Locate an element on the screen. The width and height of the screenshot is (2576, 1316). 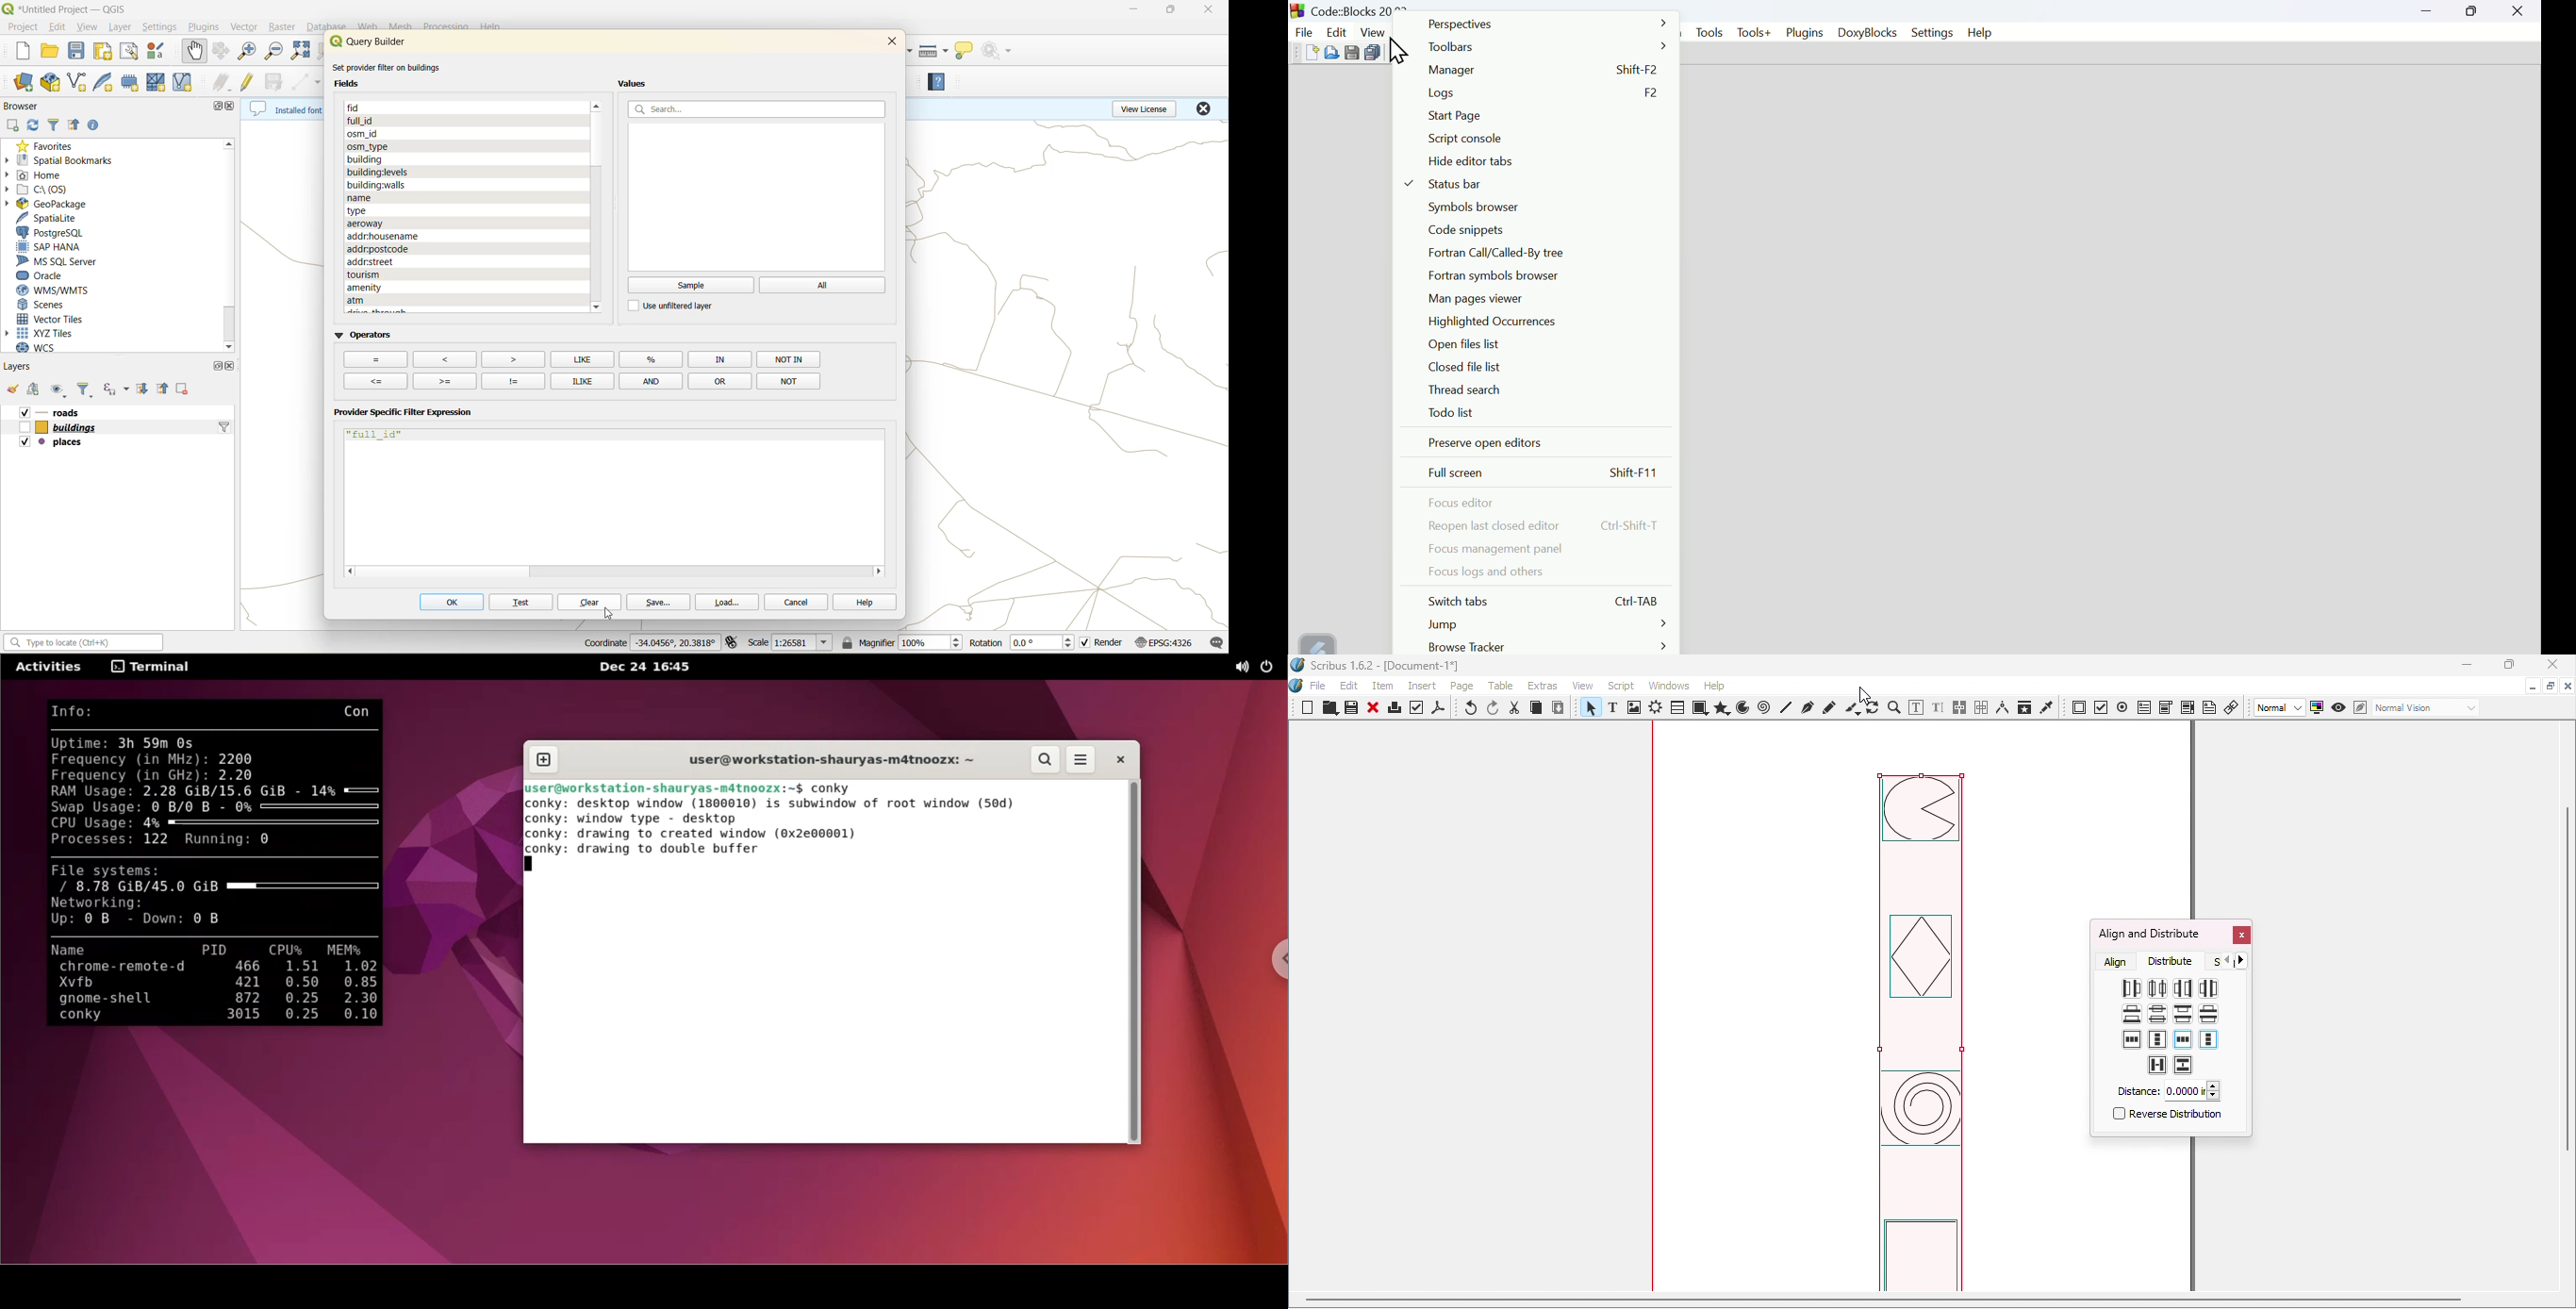
Maximize is located at coordinates (2550, 685).